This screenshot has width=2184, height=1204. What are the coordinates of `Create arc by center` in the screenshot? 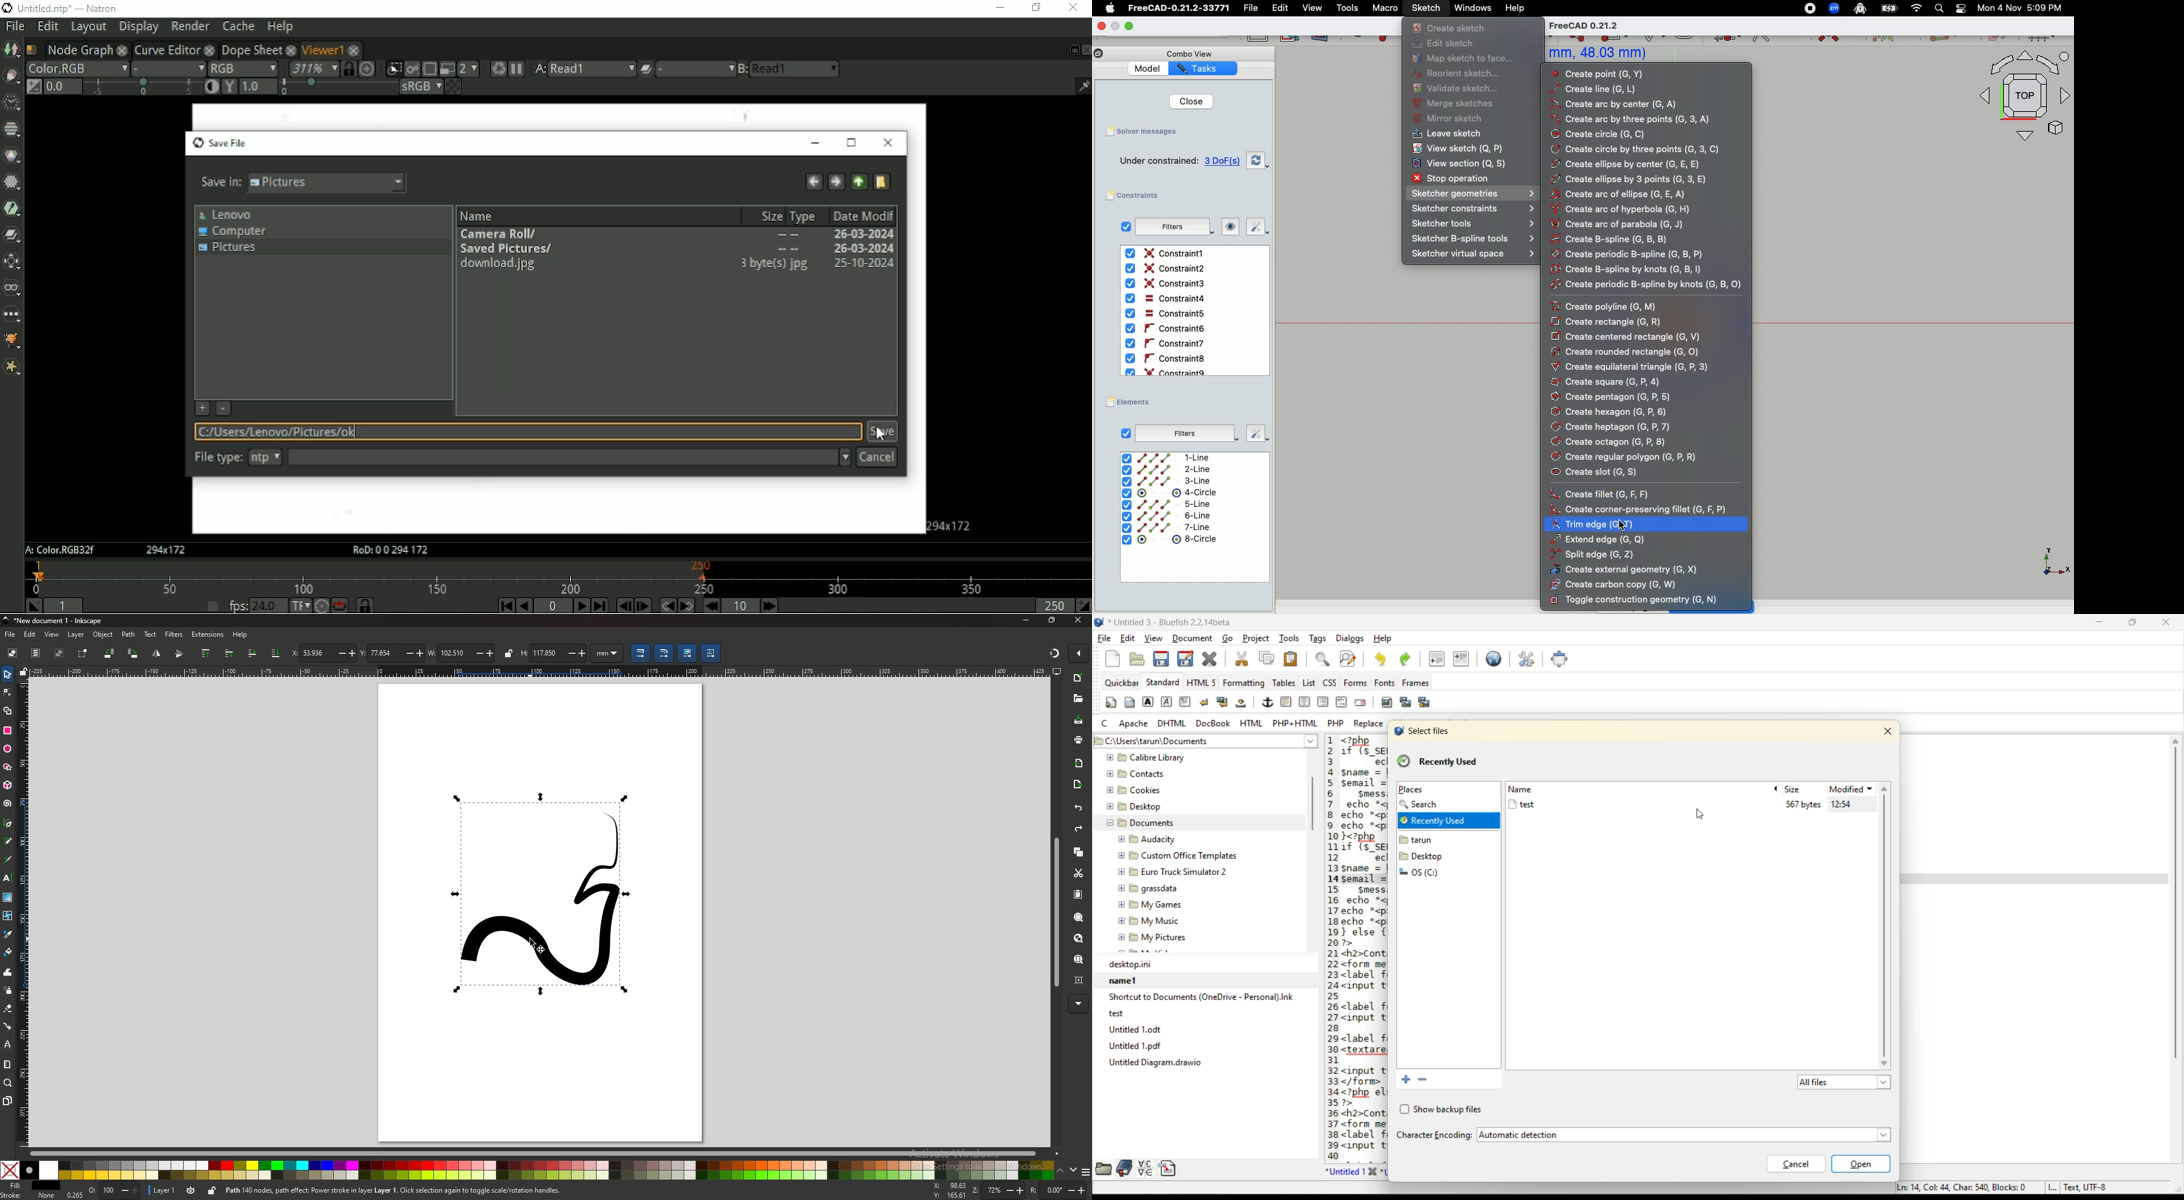 It's located at (1617, 105).